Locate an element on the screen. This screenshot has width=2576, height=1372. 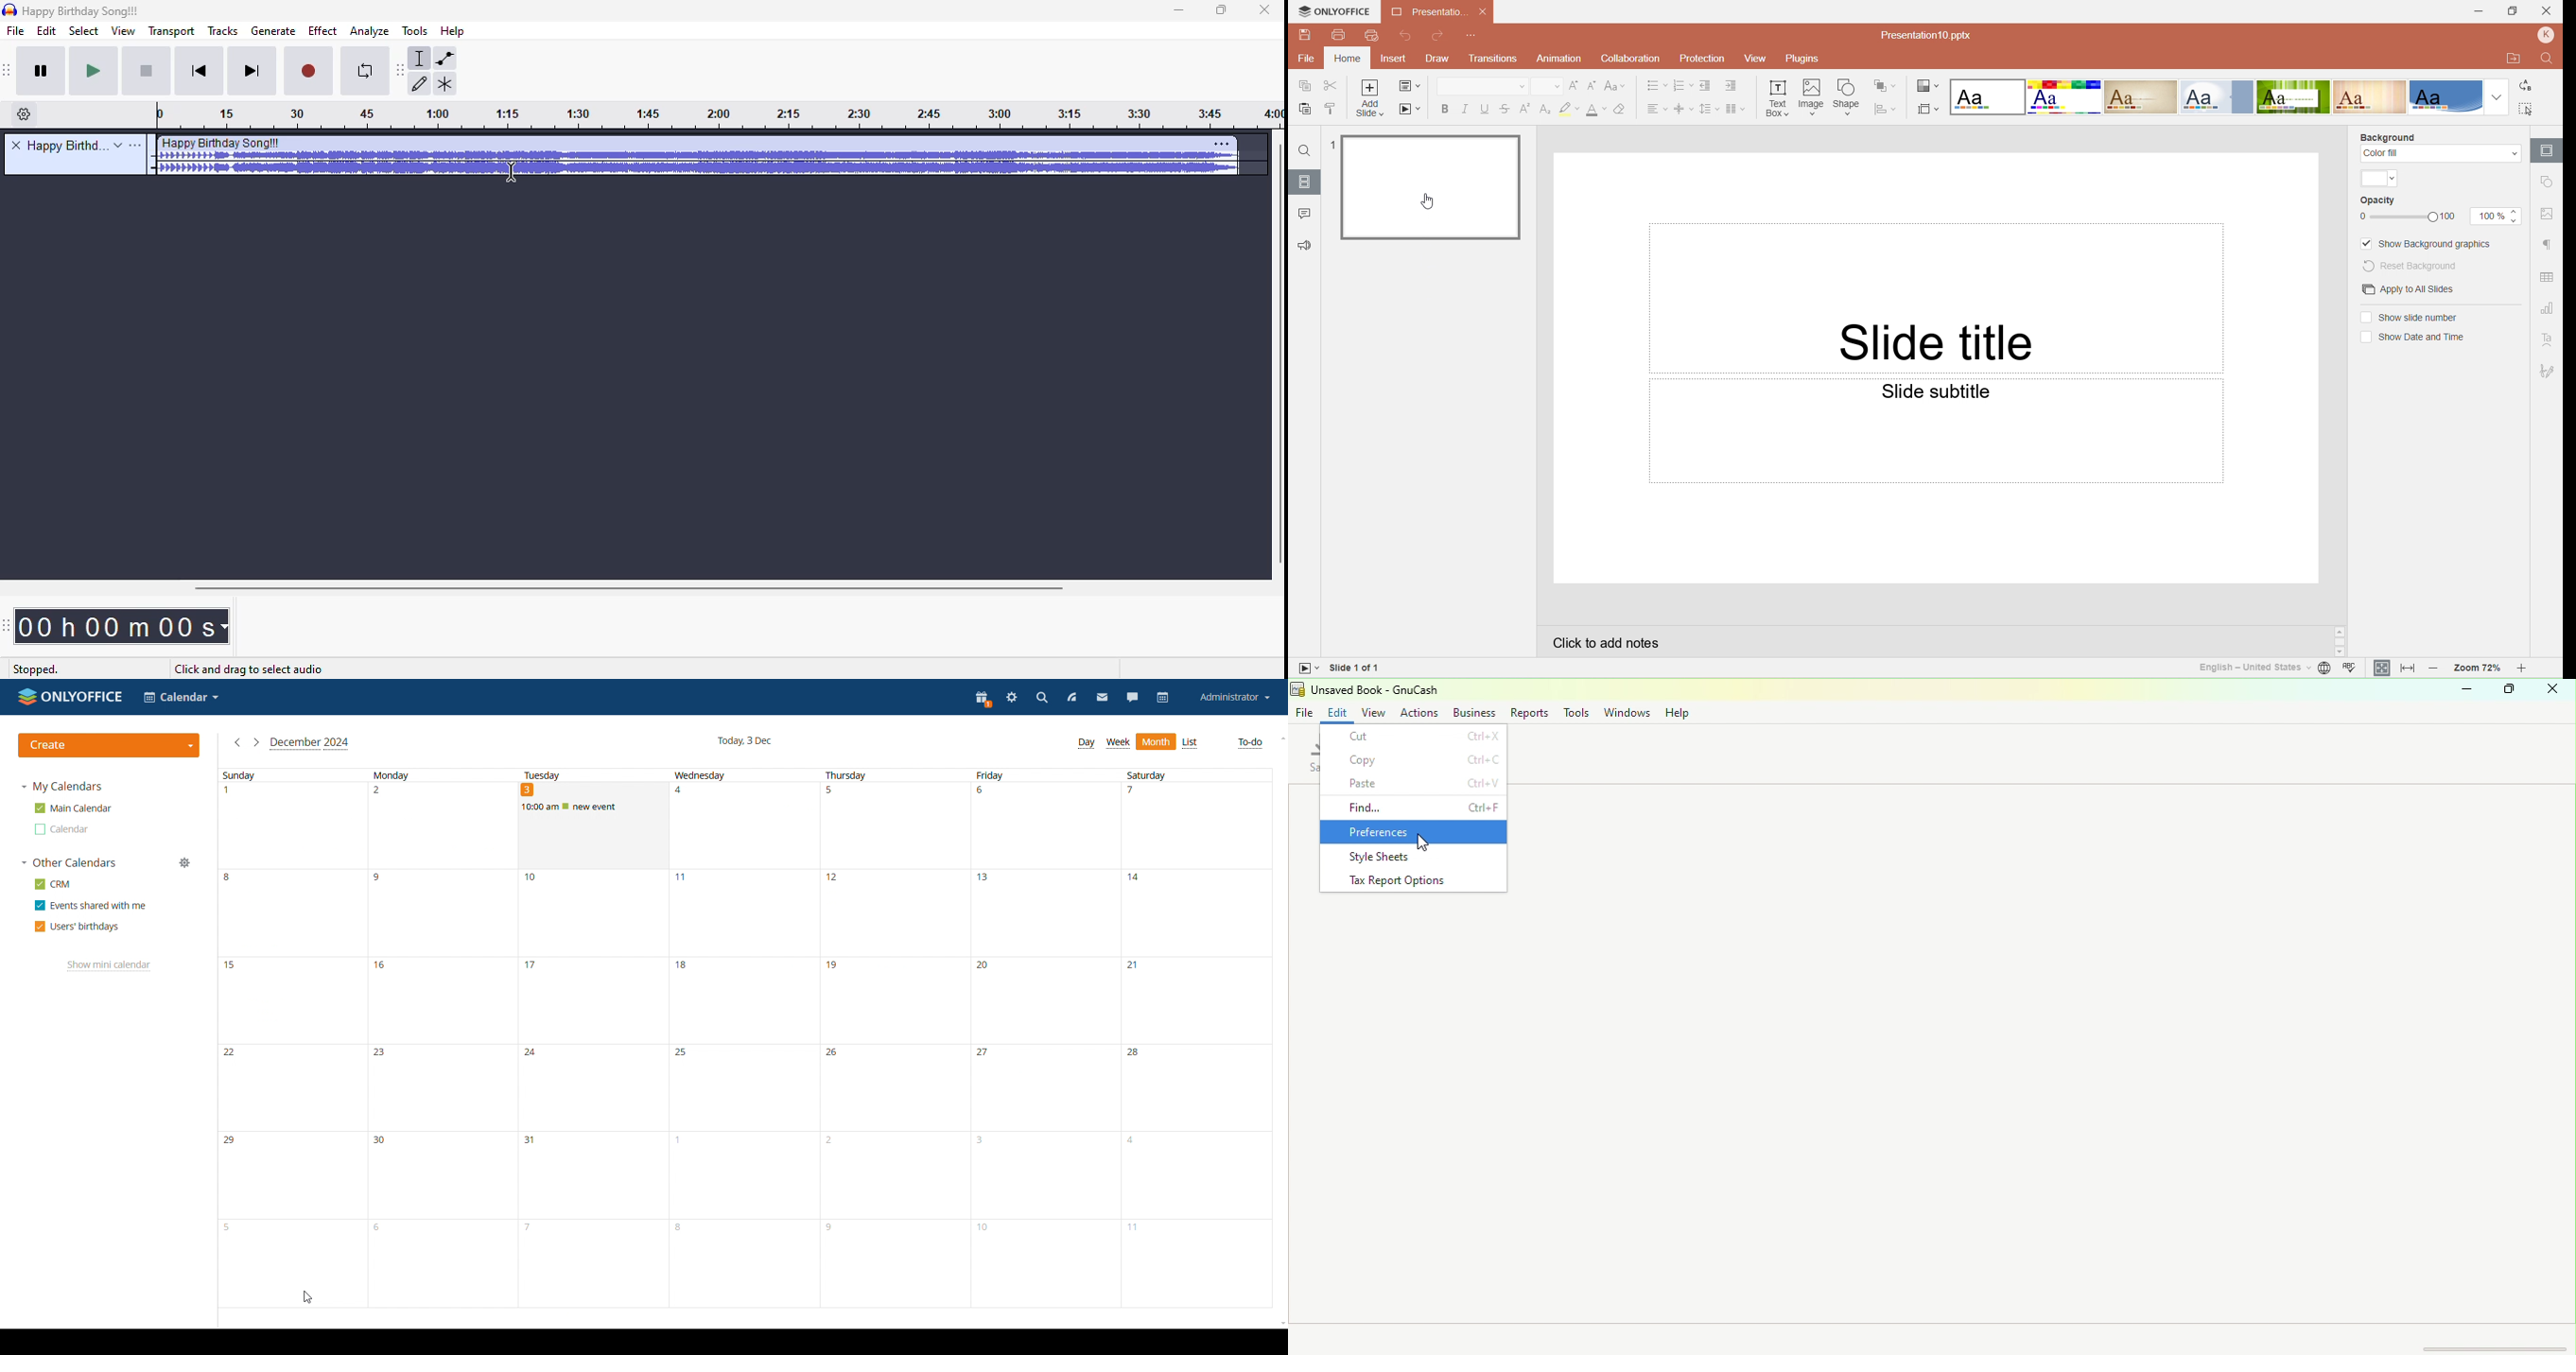
Slide setting is located at coordinates (2547, 183).